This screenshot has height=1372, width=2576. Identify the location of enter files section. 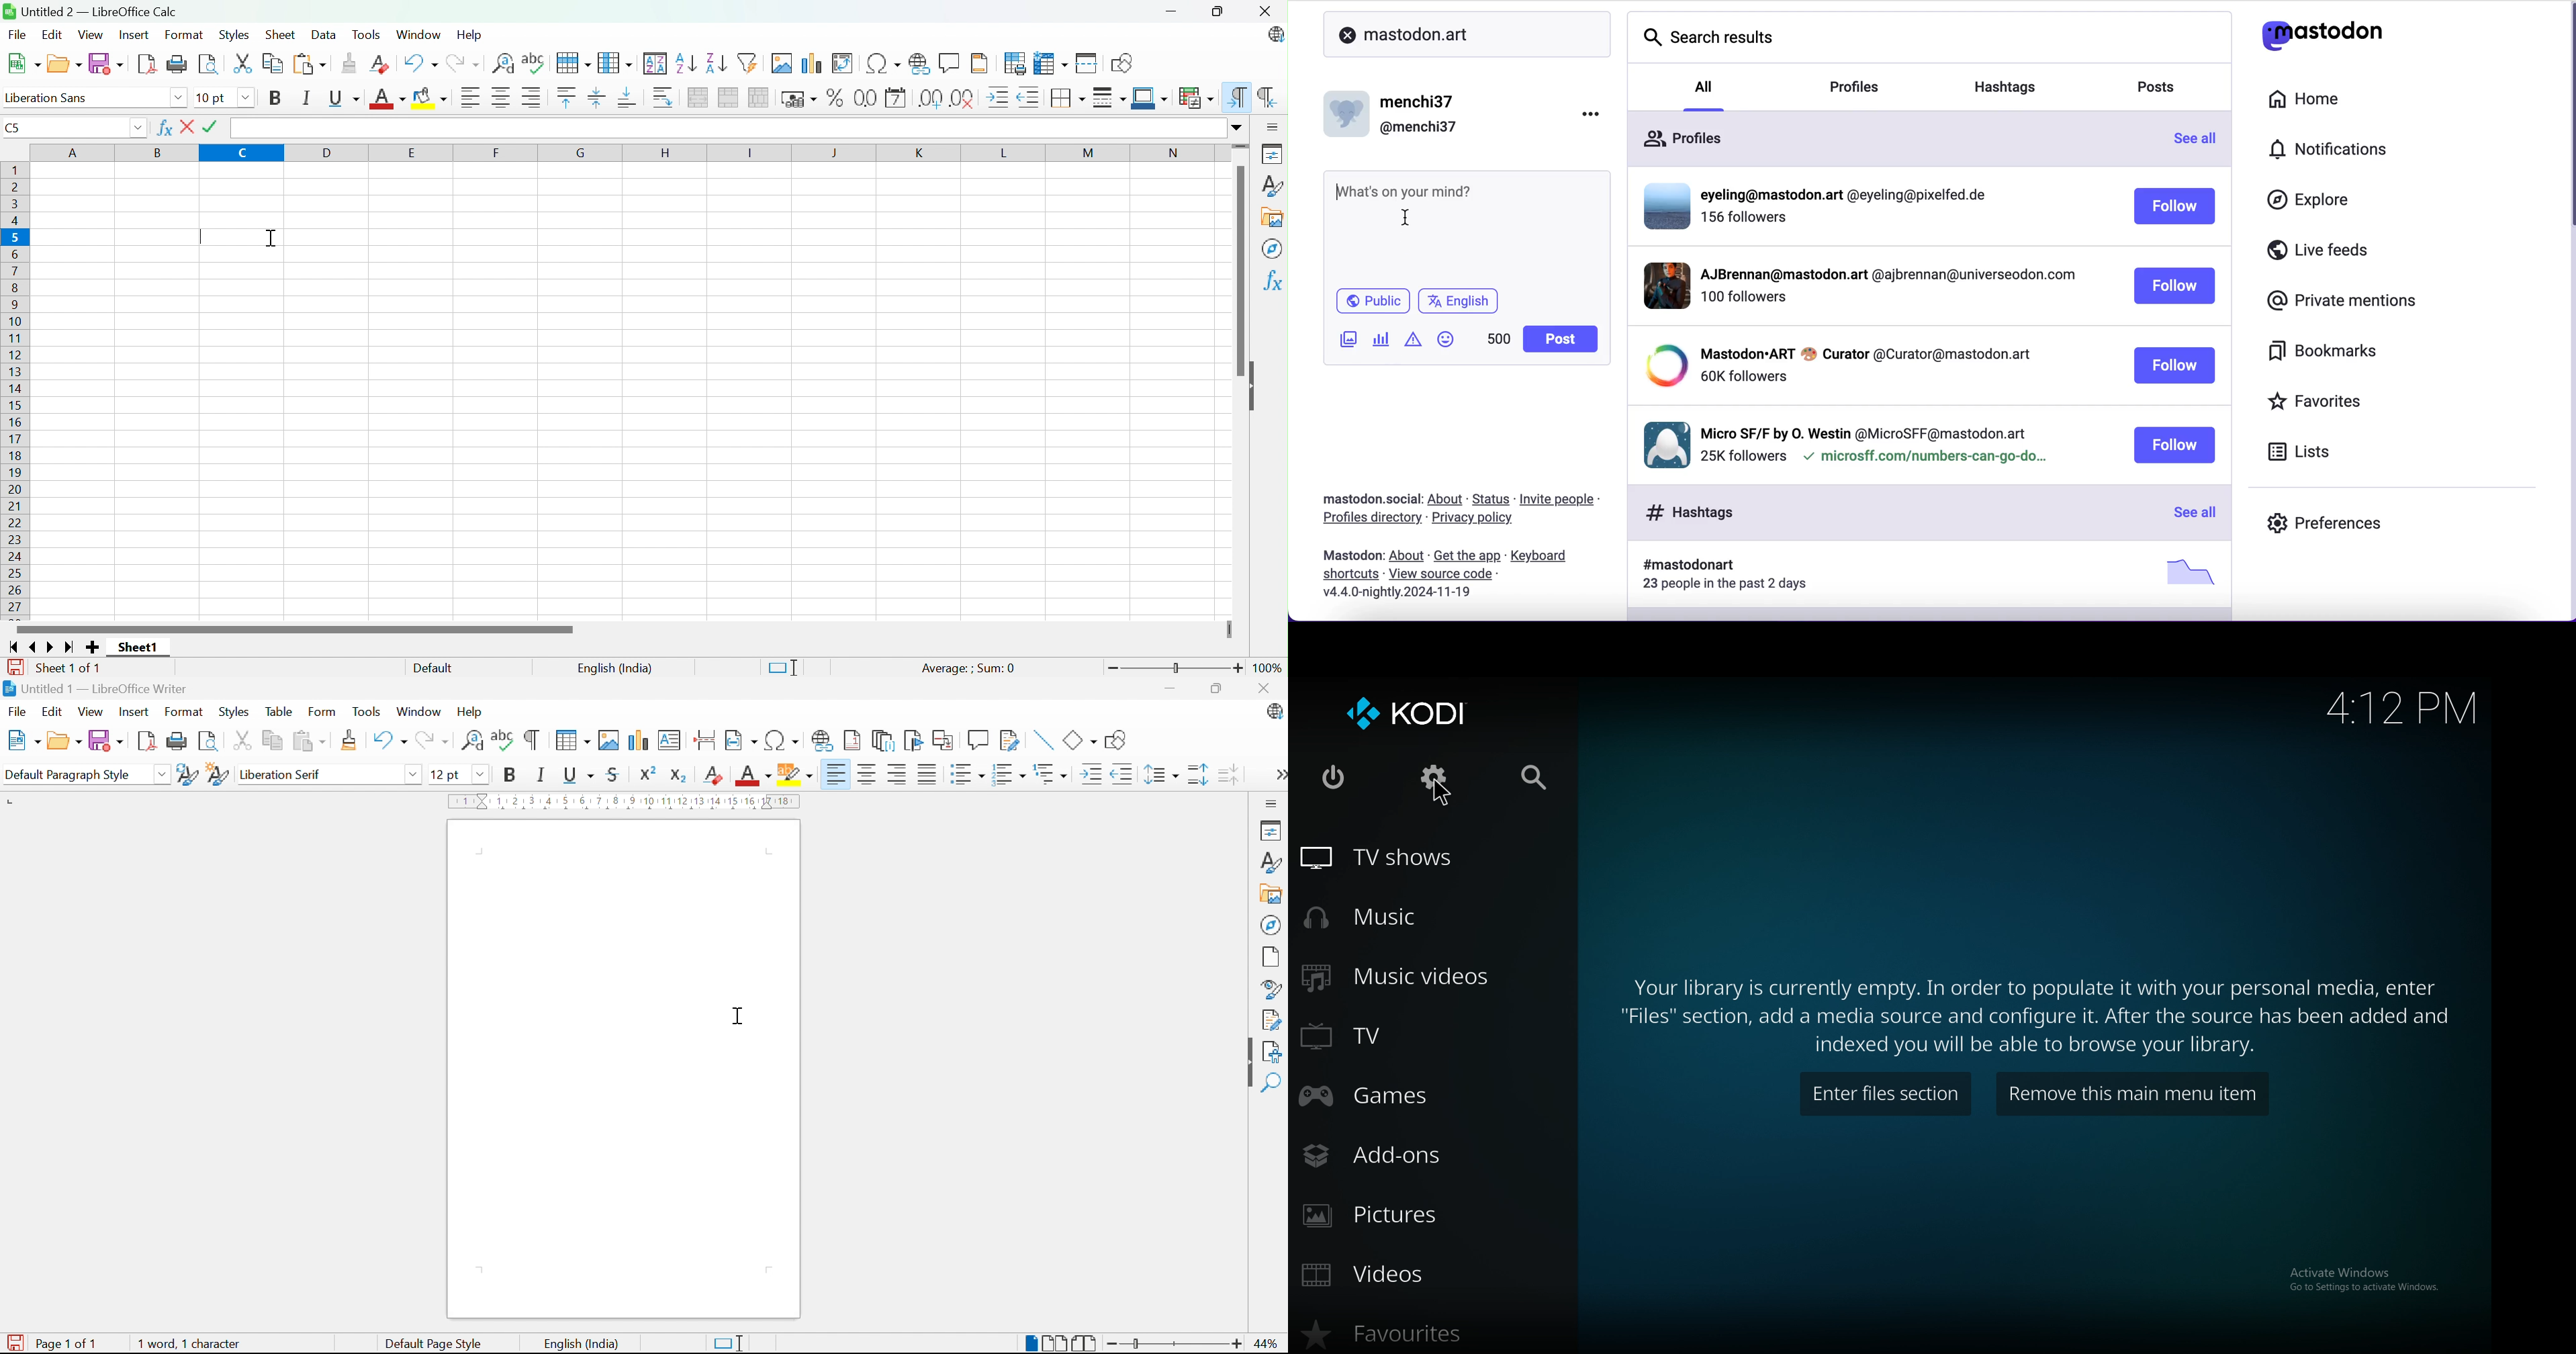
(1883, 1093).